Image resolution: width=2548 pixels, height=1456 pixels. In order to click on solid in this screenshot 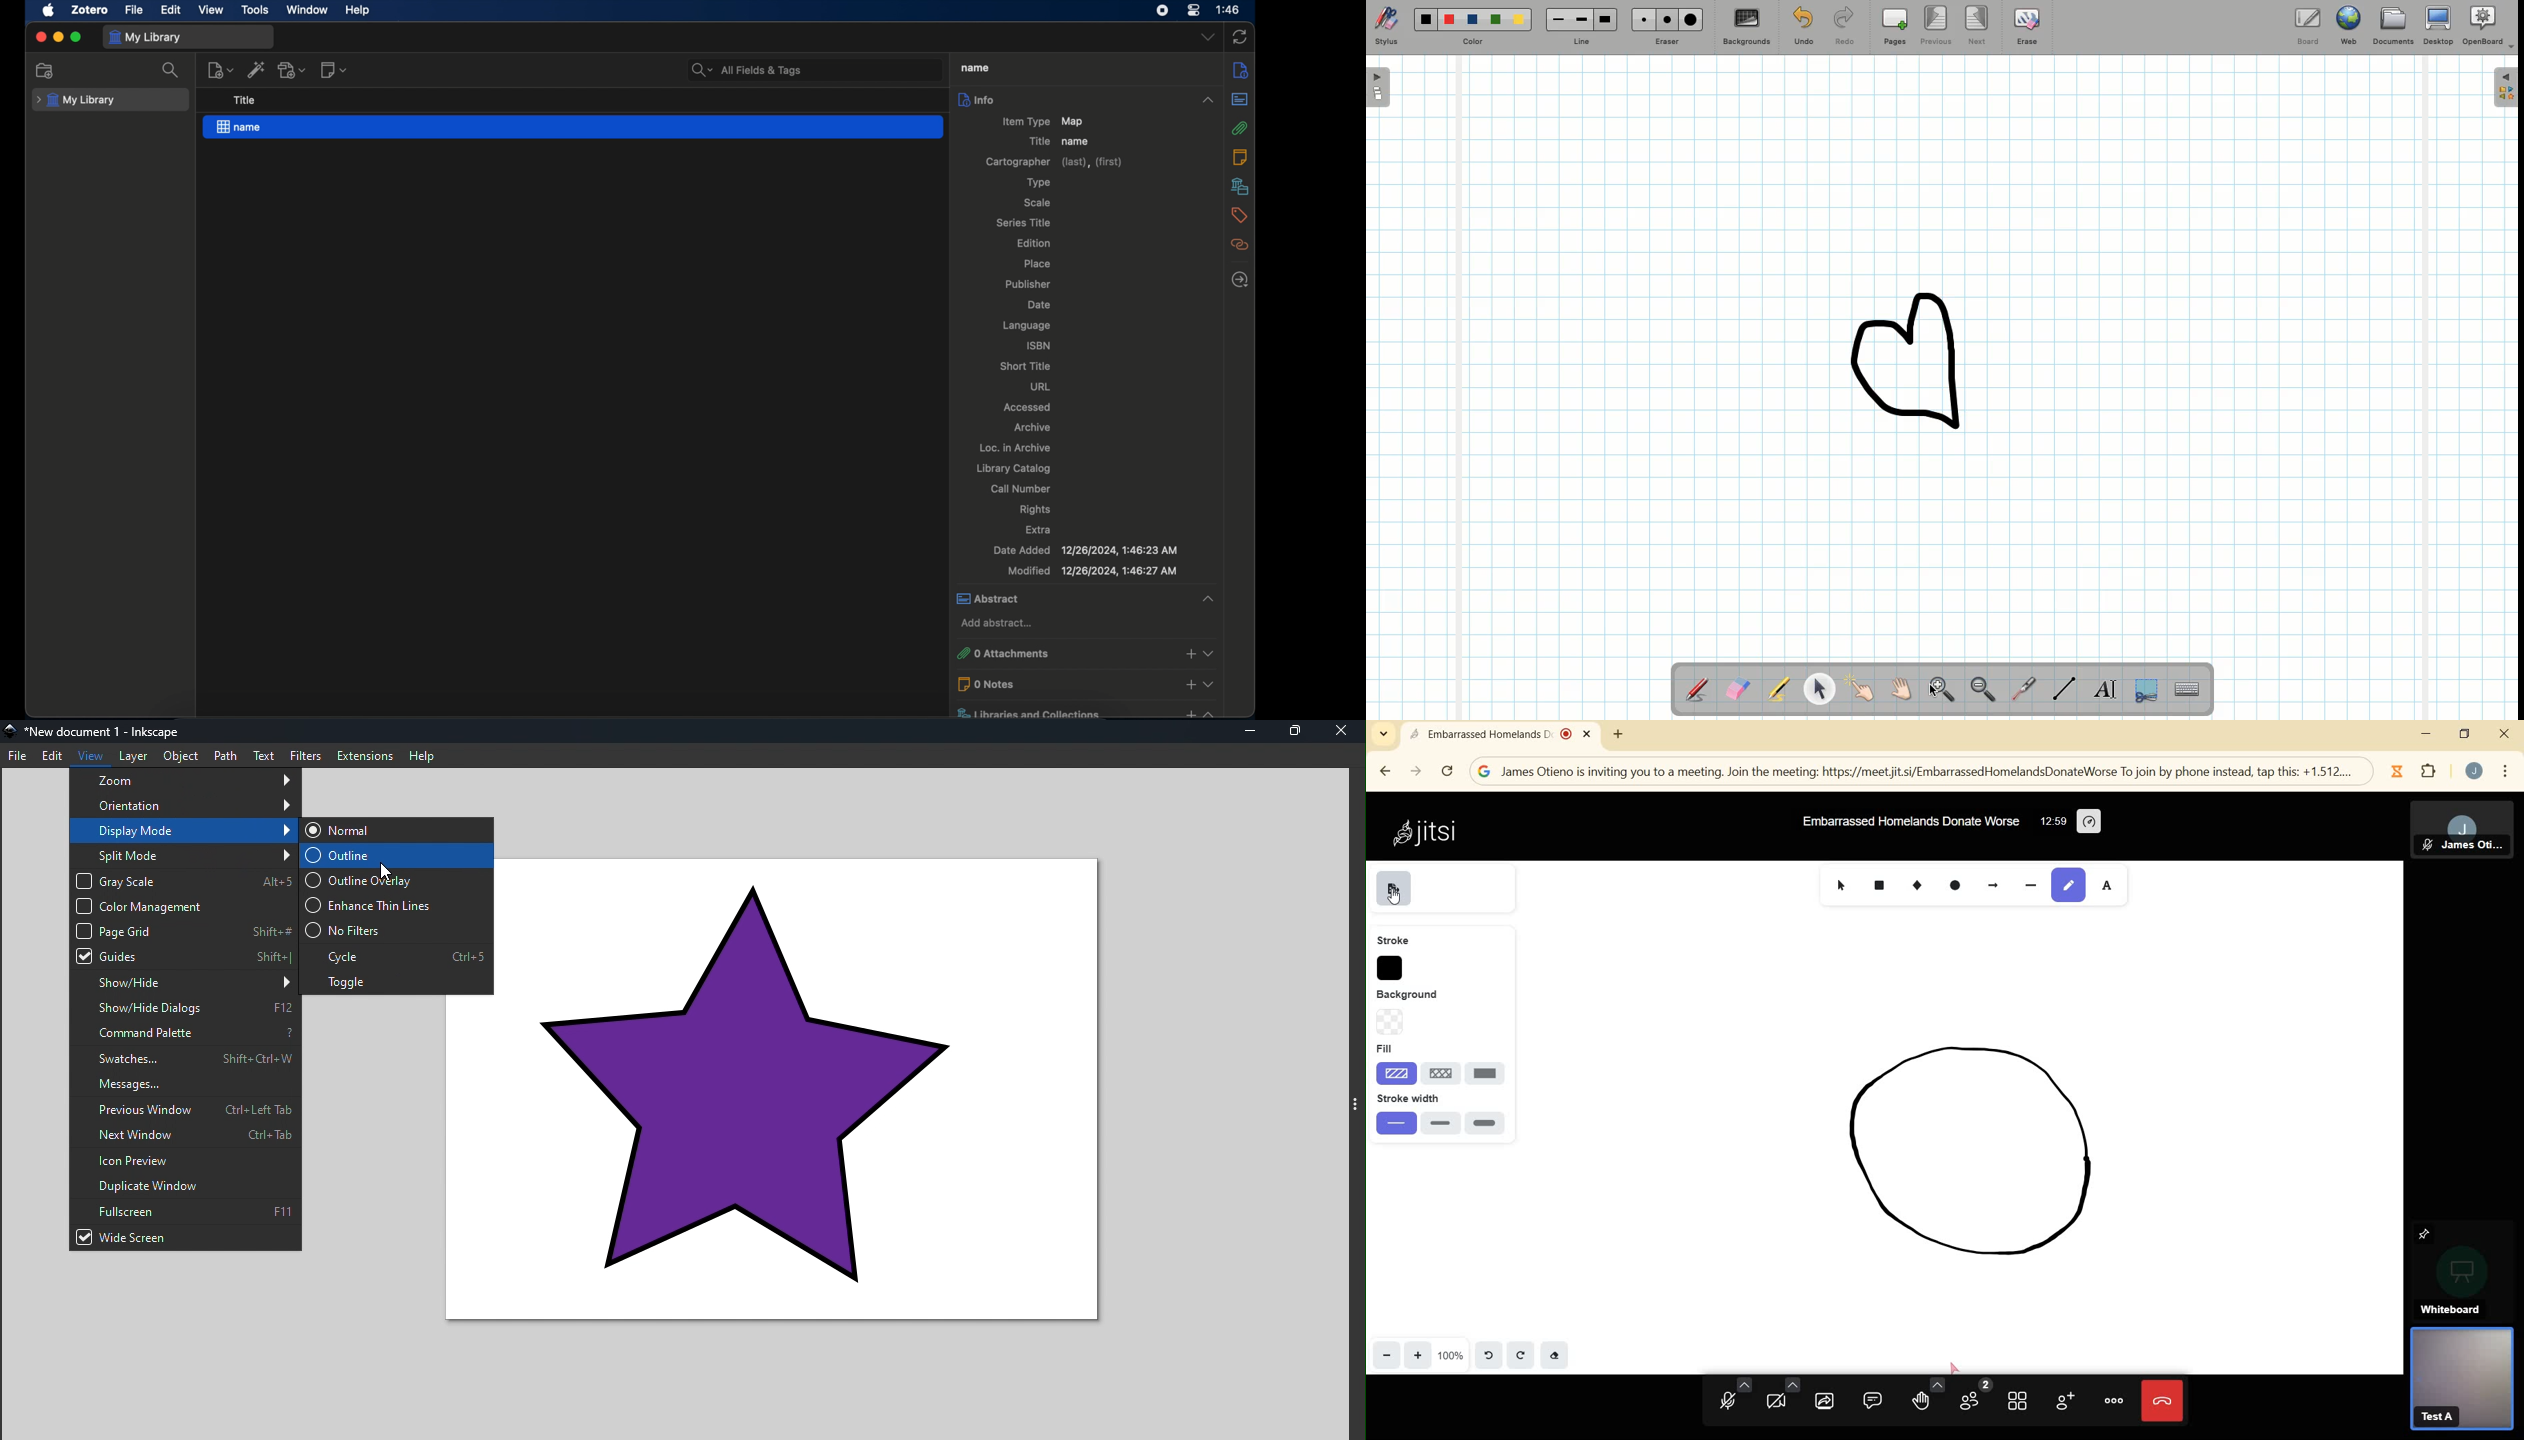, I will do `click(1487, 1073)`.